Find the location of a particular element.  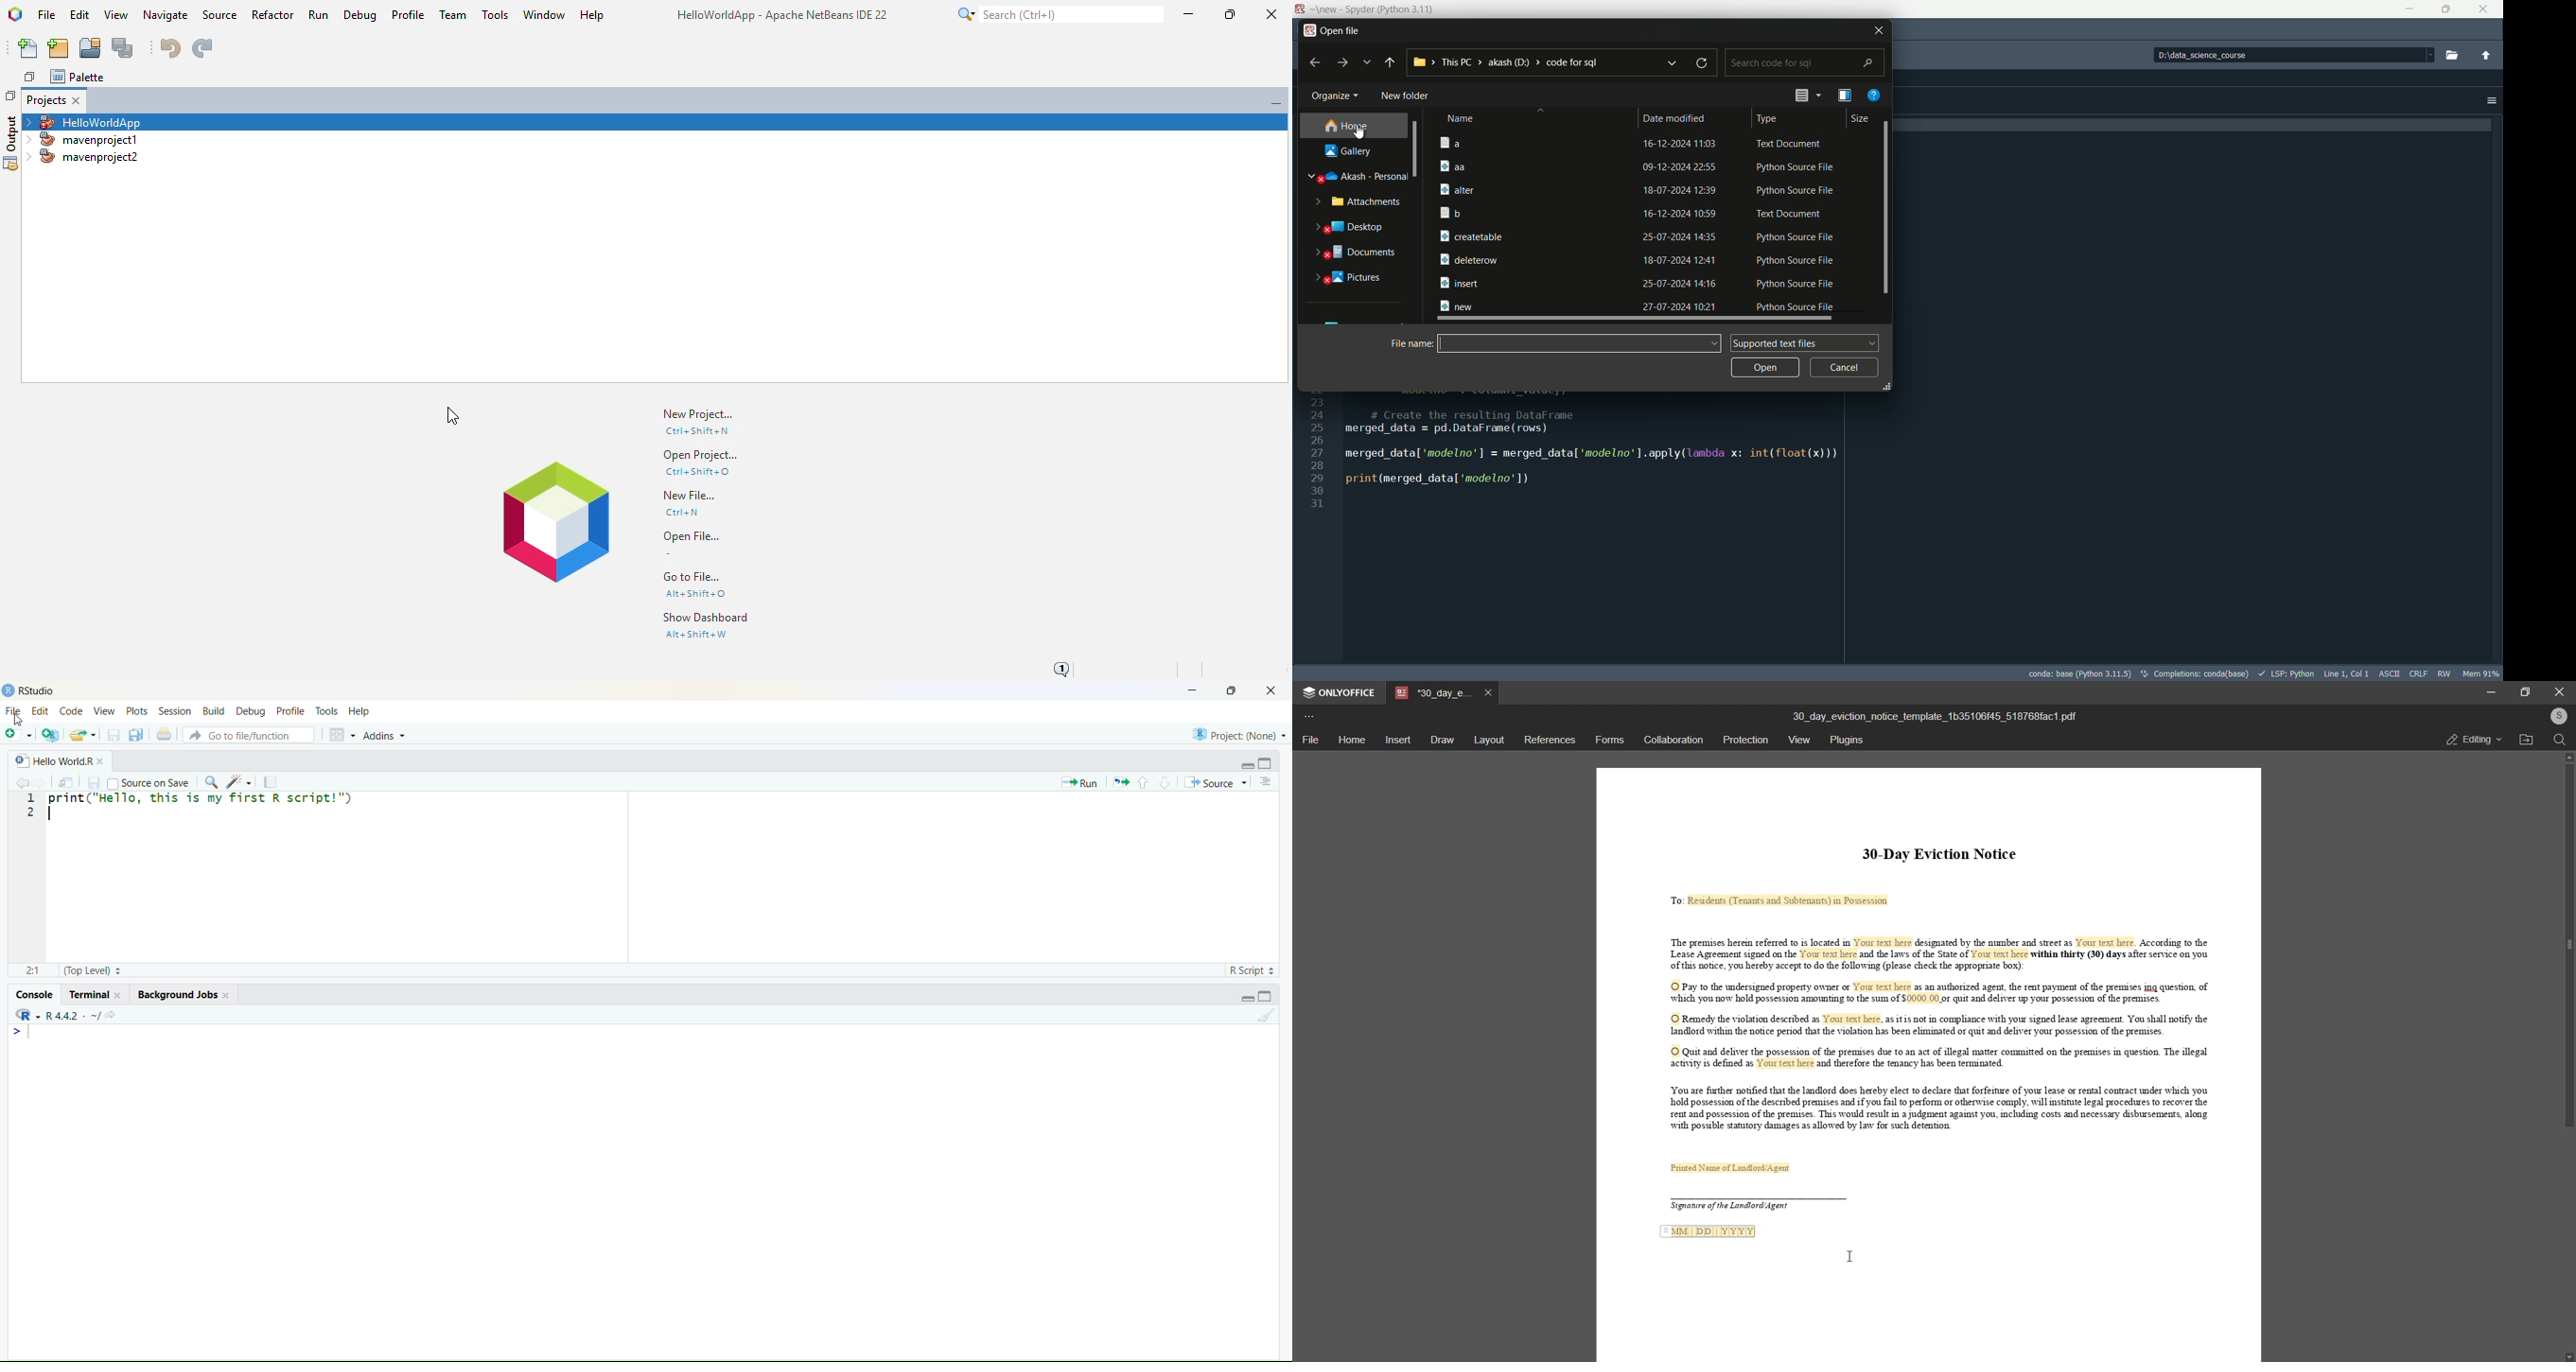

back is located at coordinates (1314, 63).